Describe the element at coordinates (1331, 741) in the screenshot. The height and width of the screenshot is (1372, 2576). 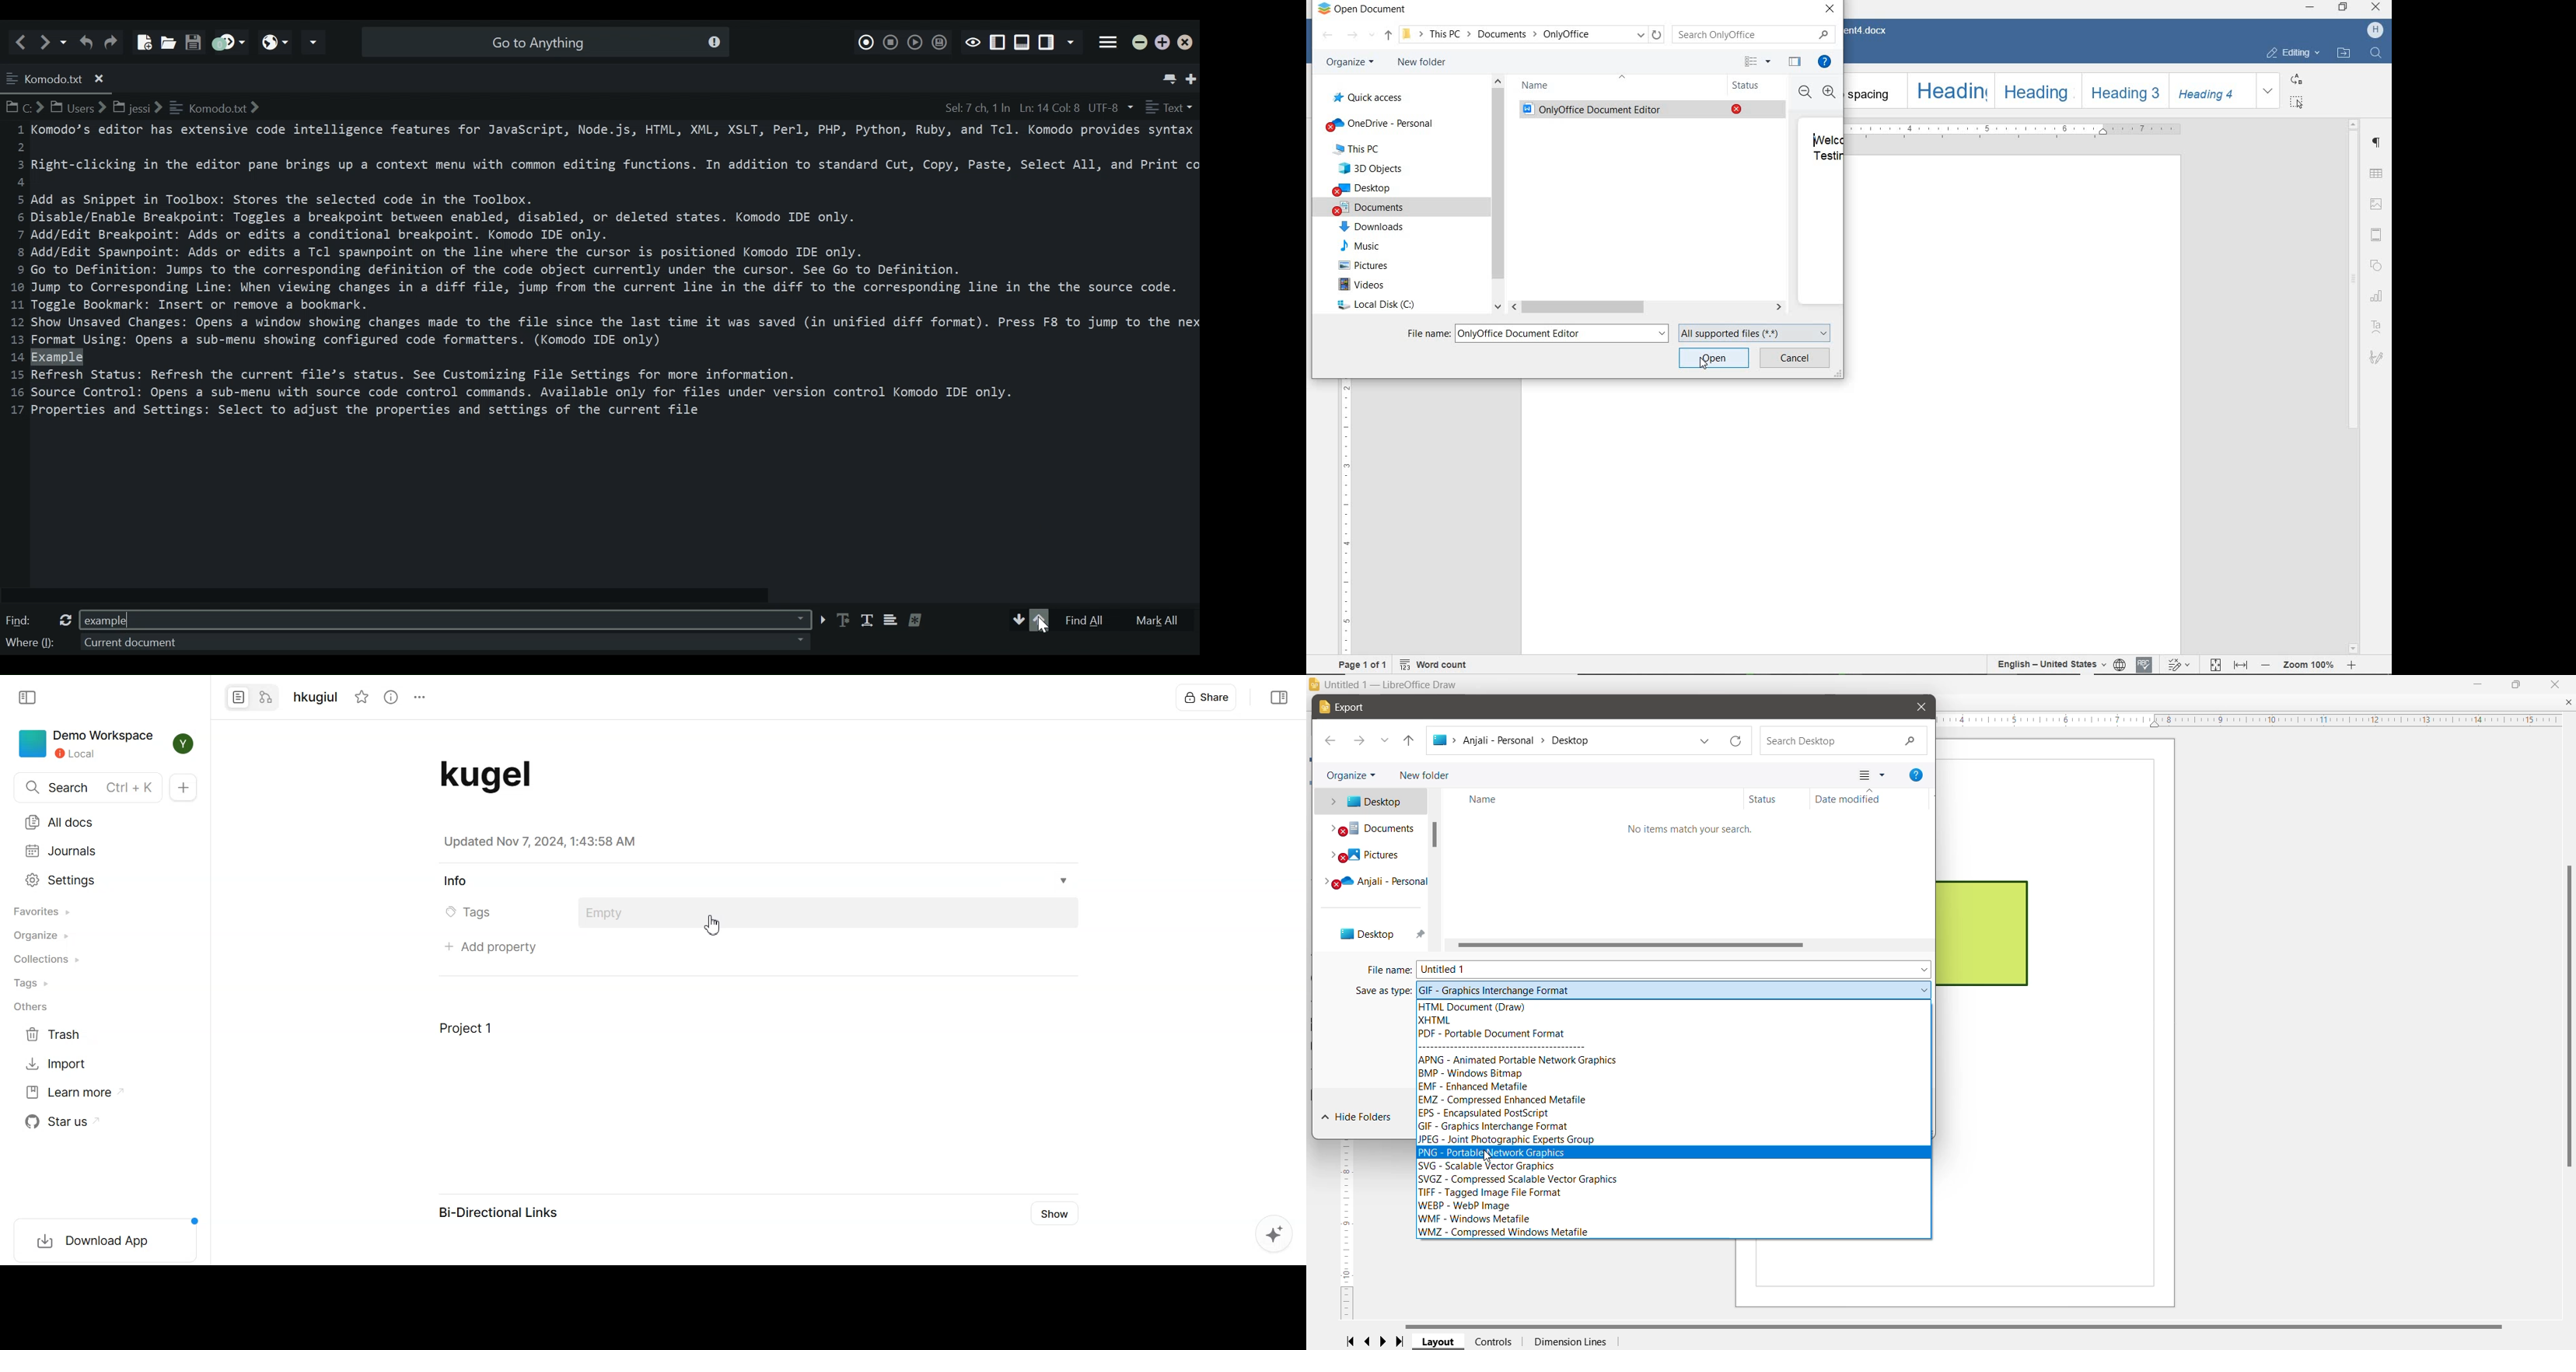
I see `Back` at that location.